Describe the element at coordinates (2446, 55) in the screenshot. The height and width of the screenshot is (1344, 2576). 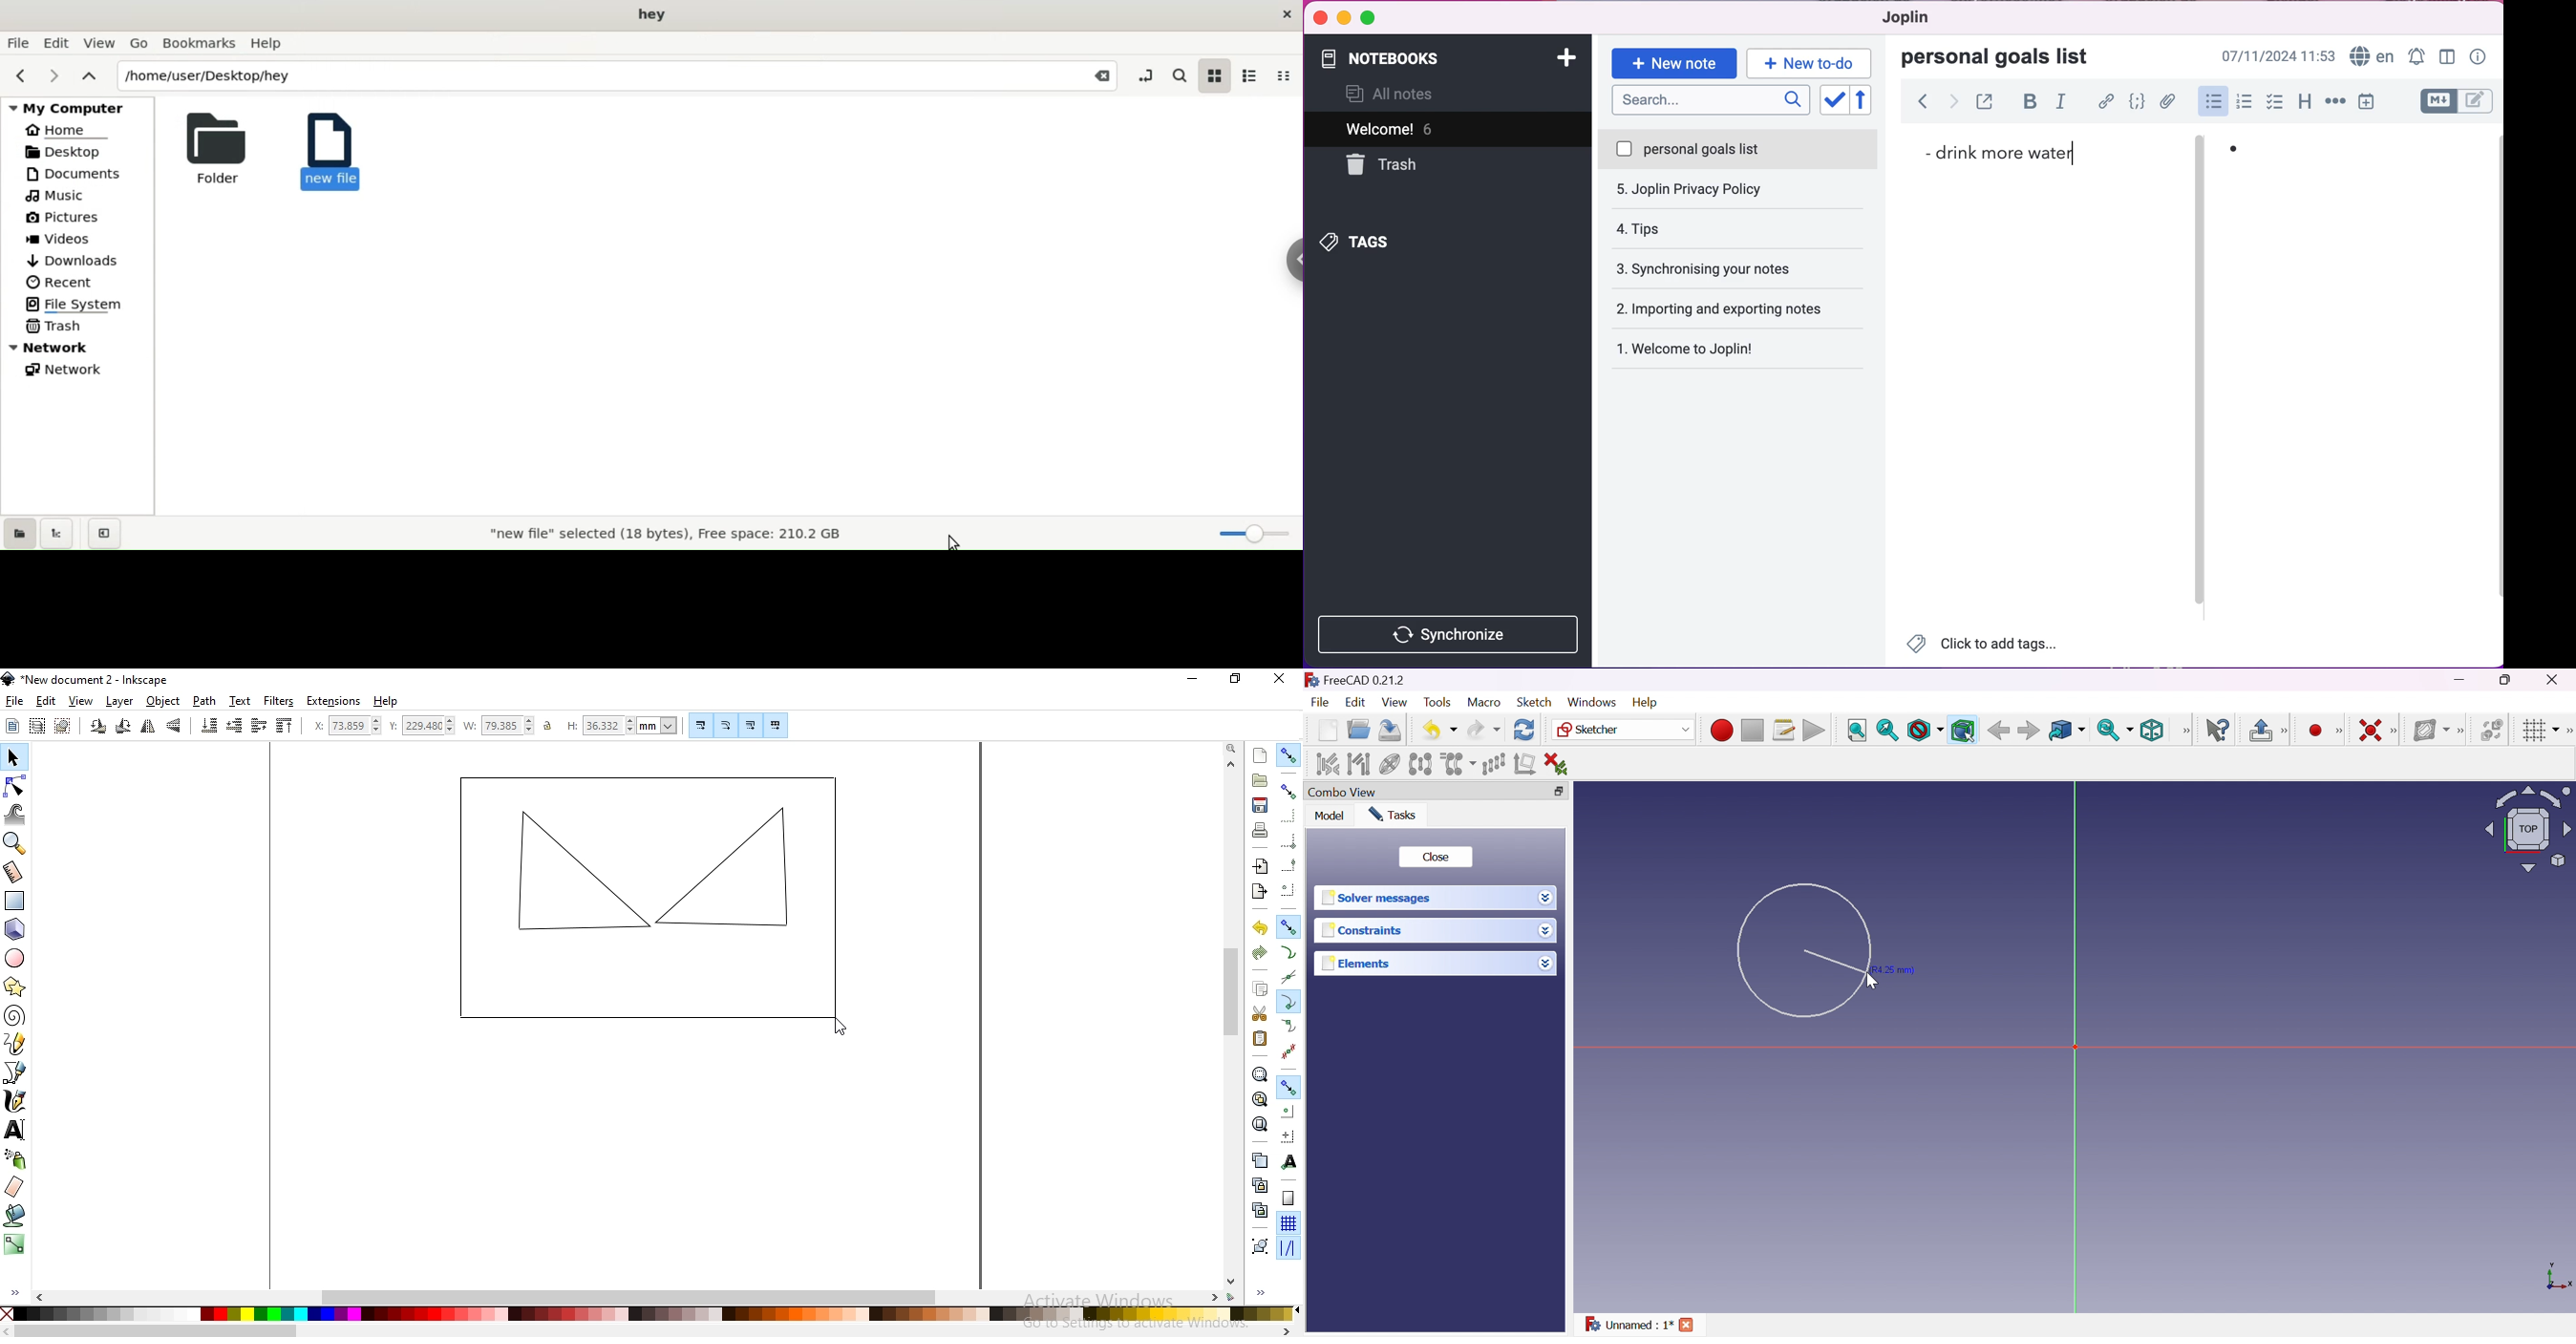
I see `toggle editor layour` at that location.